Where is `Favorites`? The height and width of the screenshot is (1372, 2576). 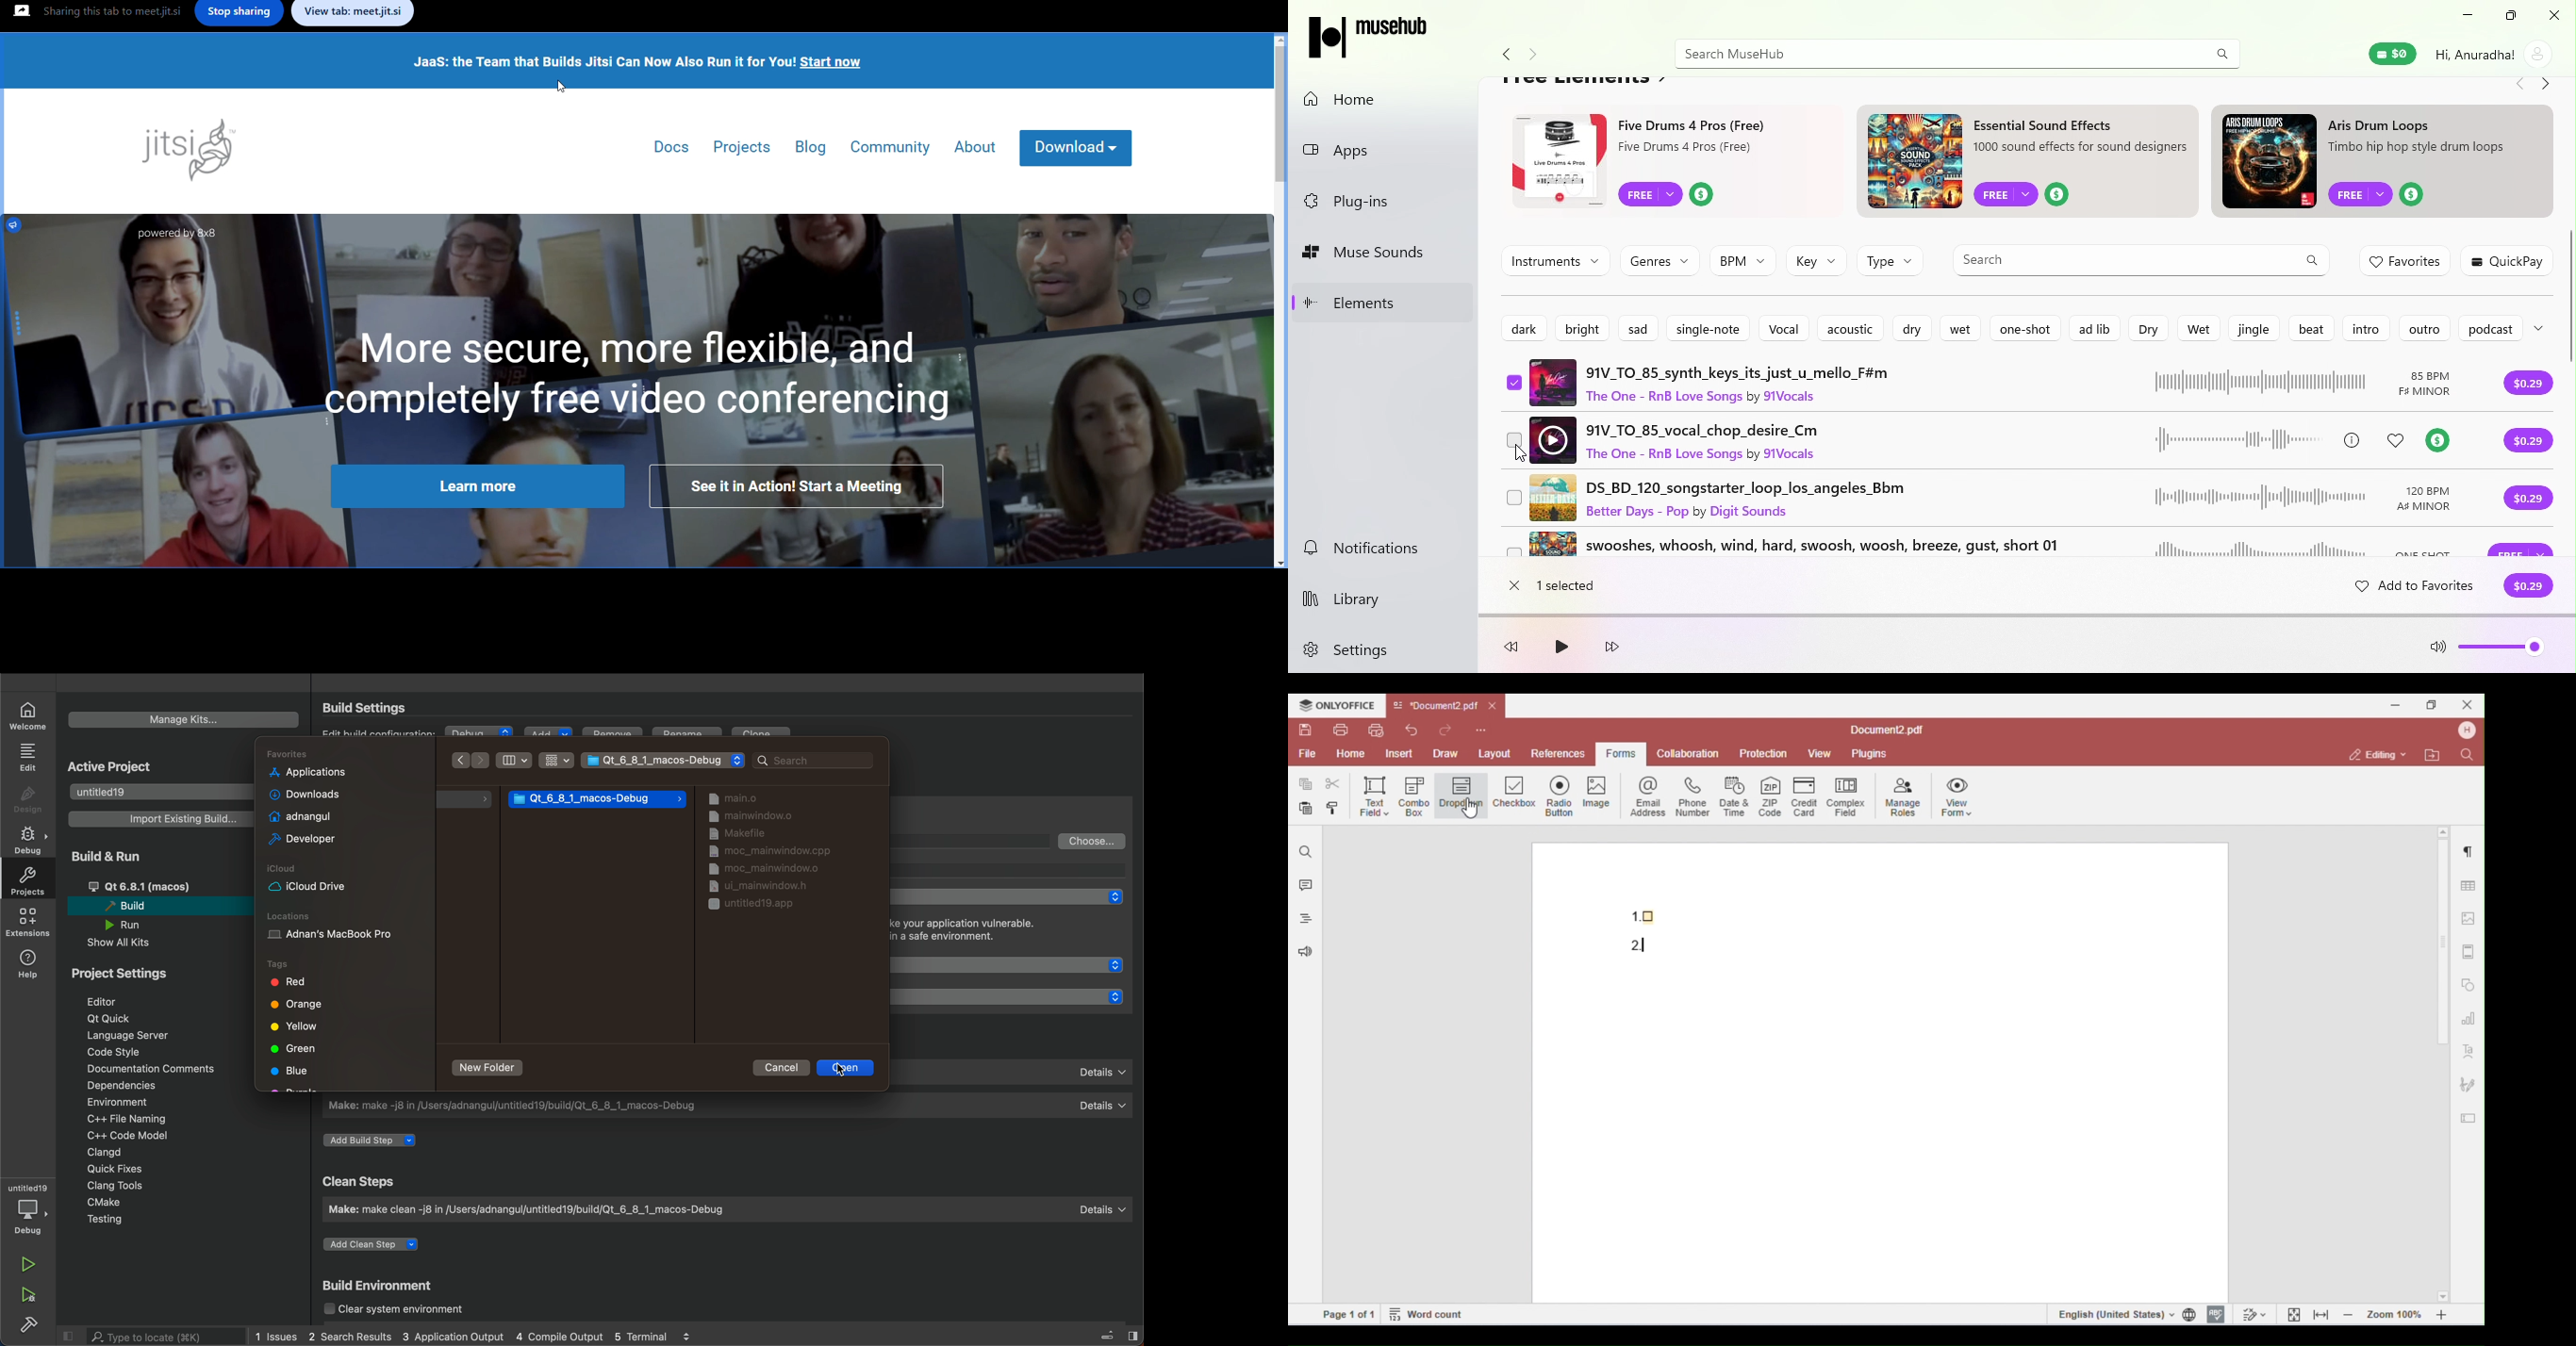
Favorites is located at coordinates (2407, 262).